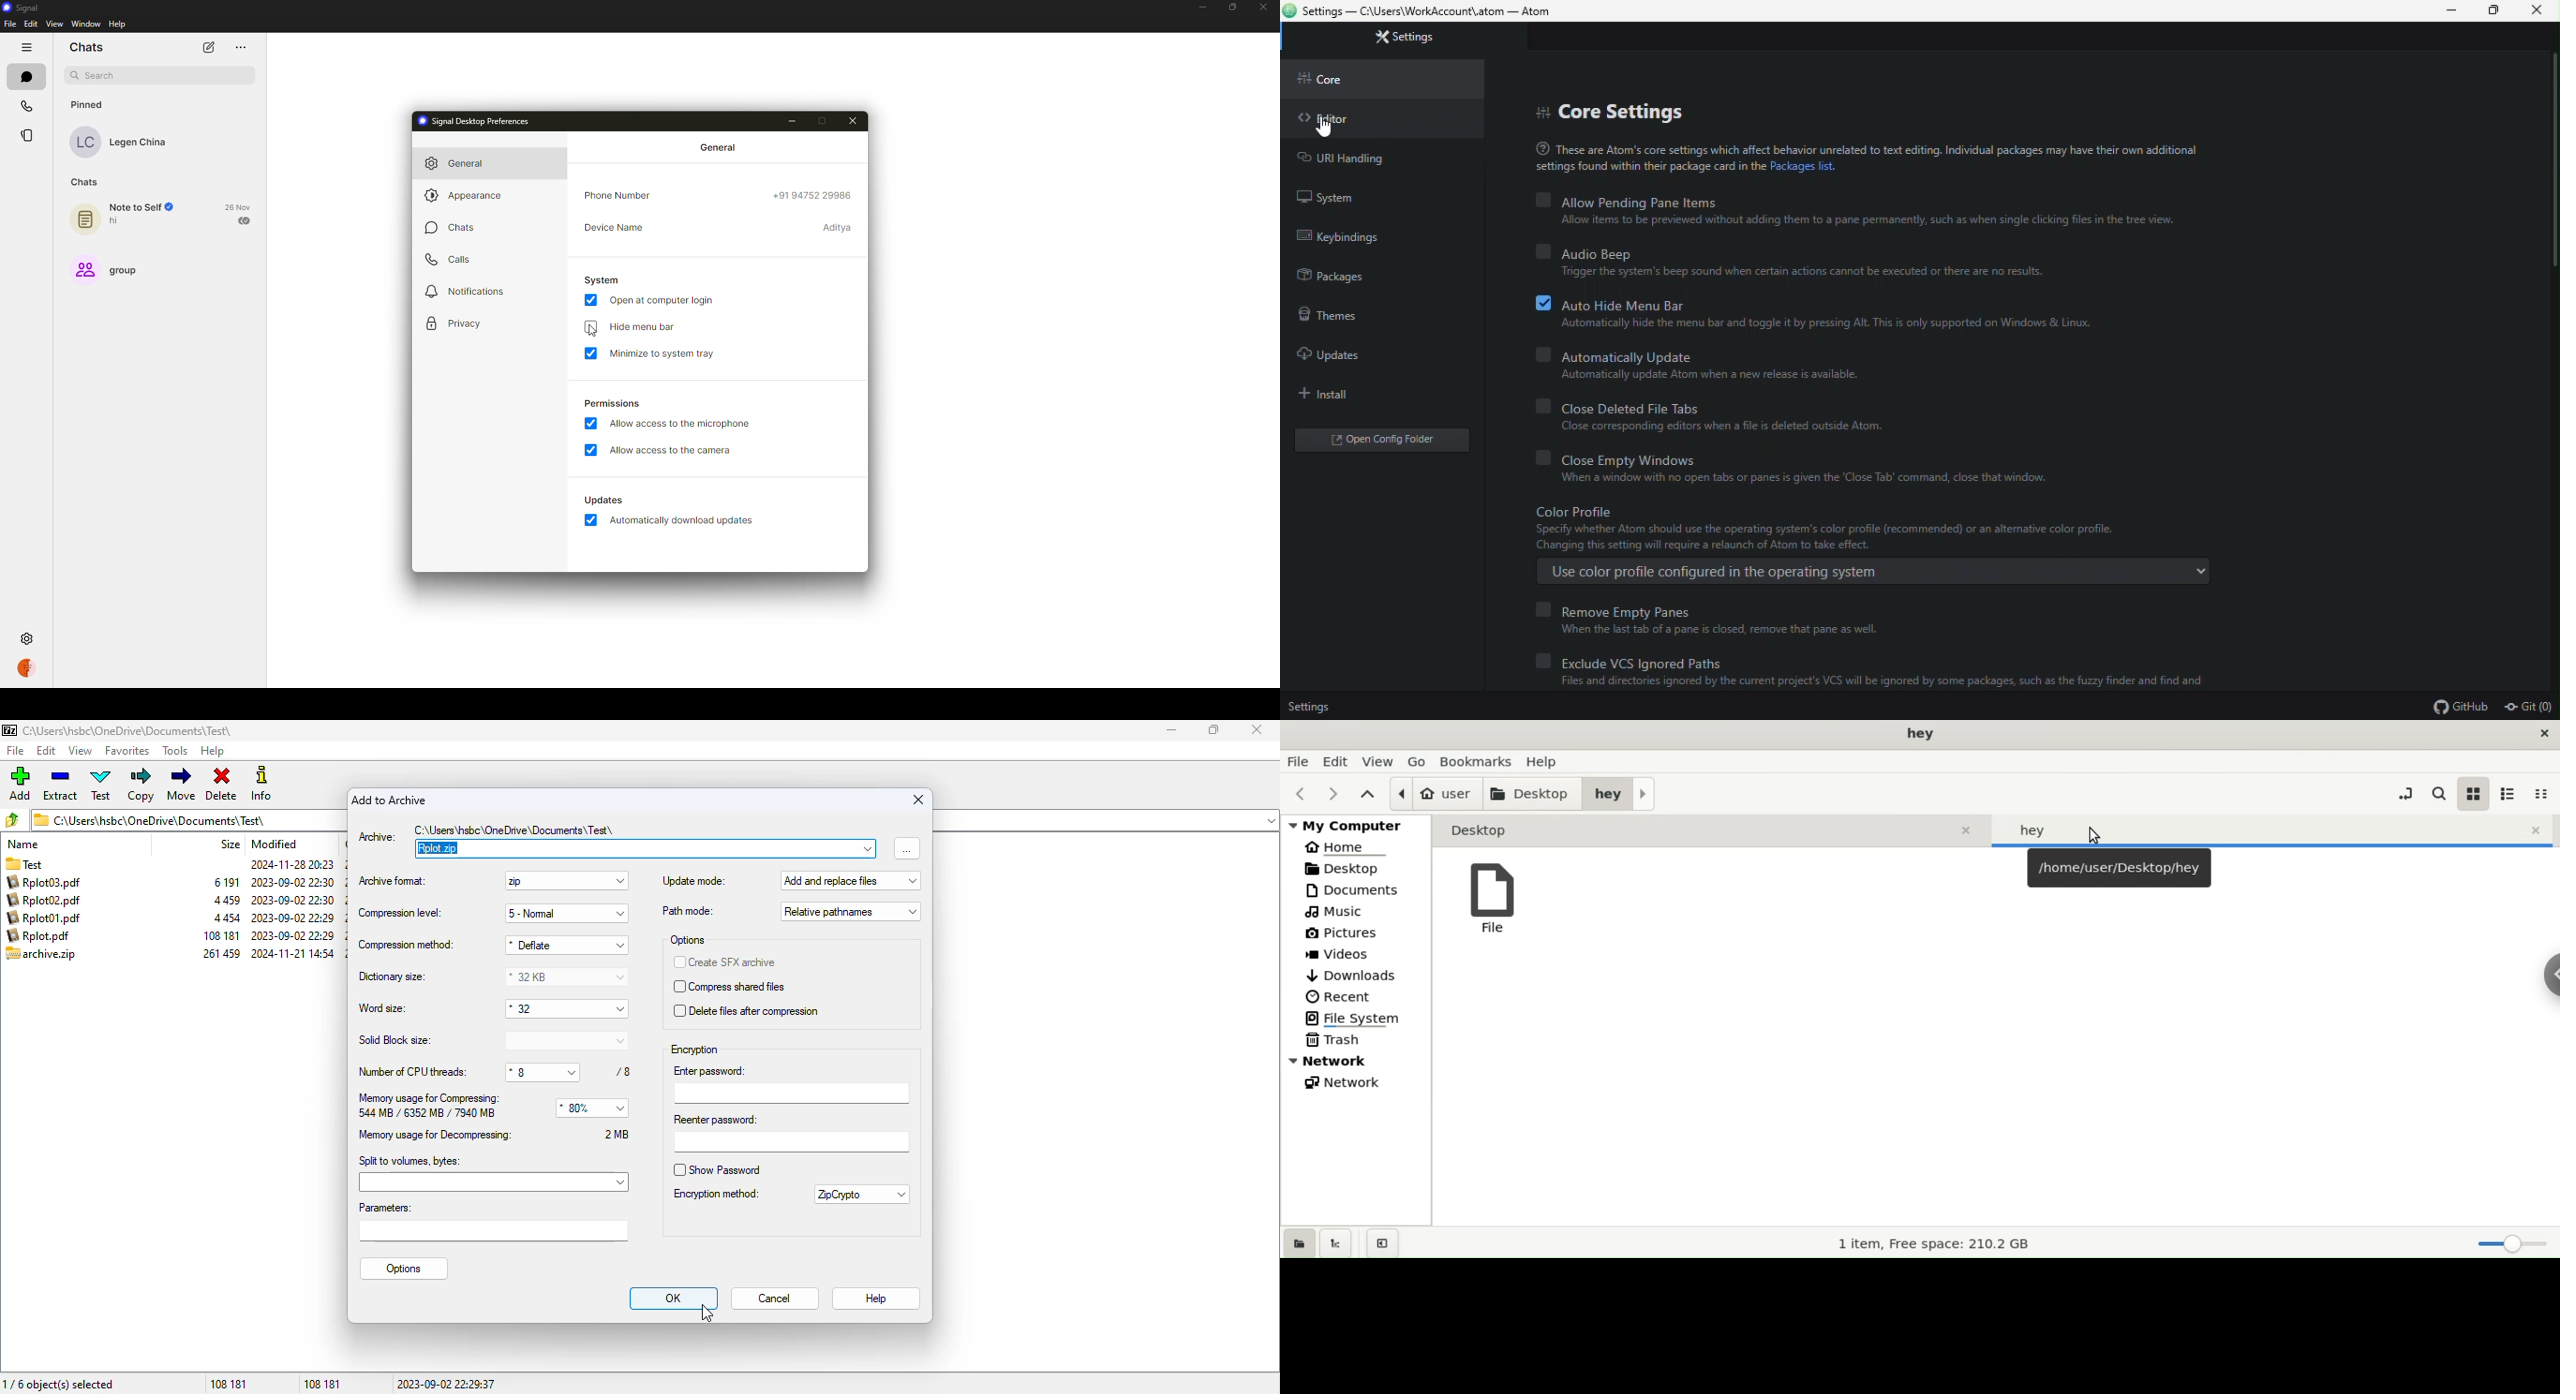 Image resolution: width=2576 pixels, height=1400 pixels. I want to click on settings, so click(29, 637).